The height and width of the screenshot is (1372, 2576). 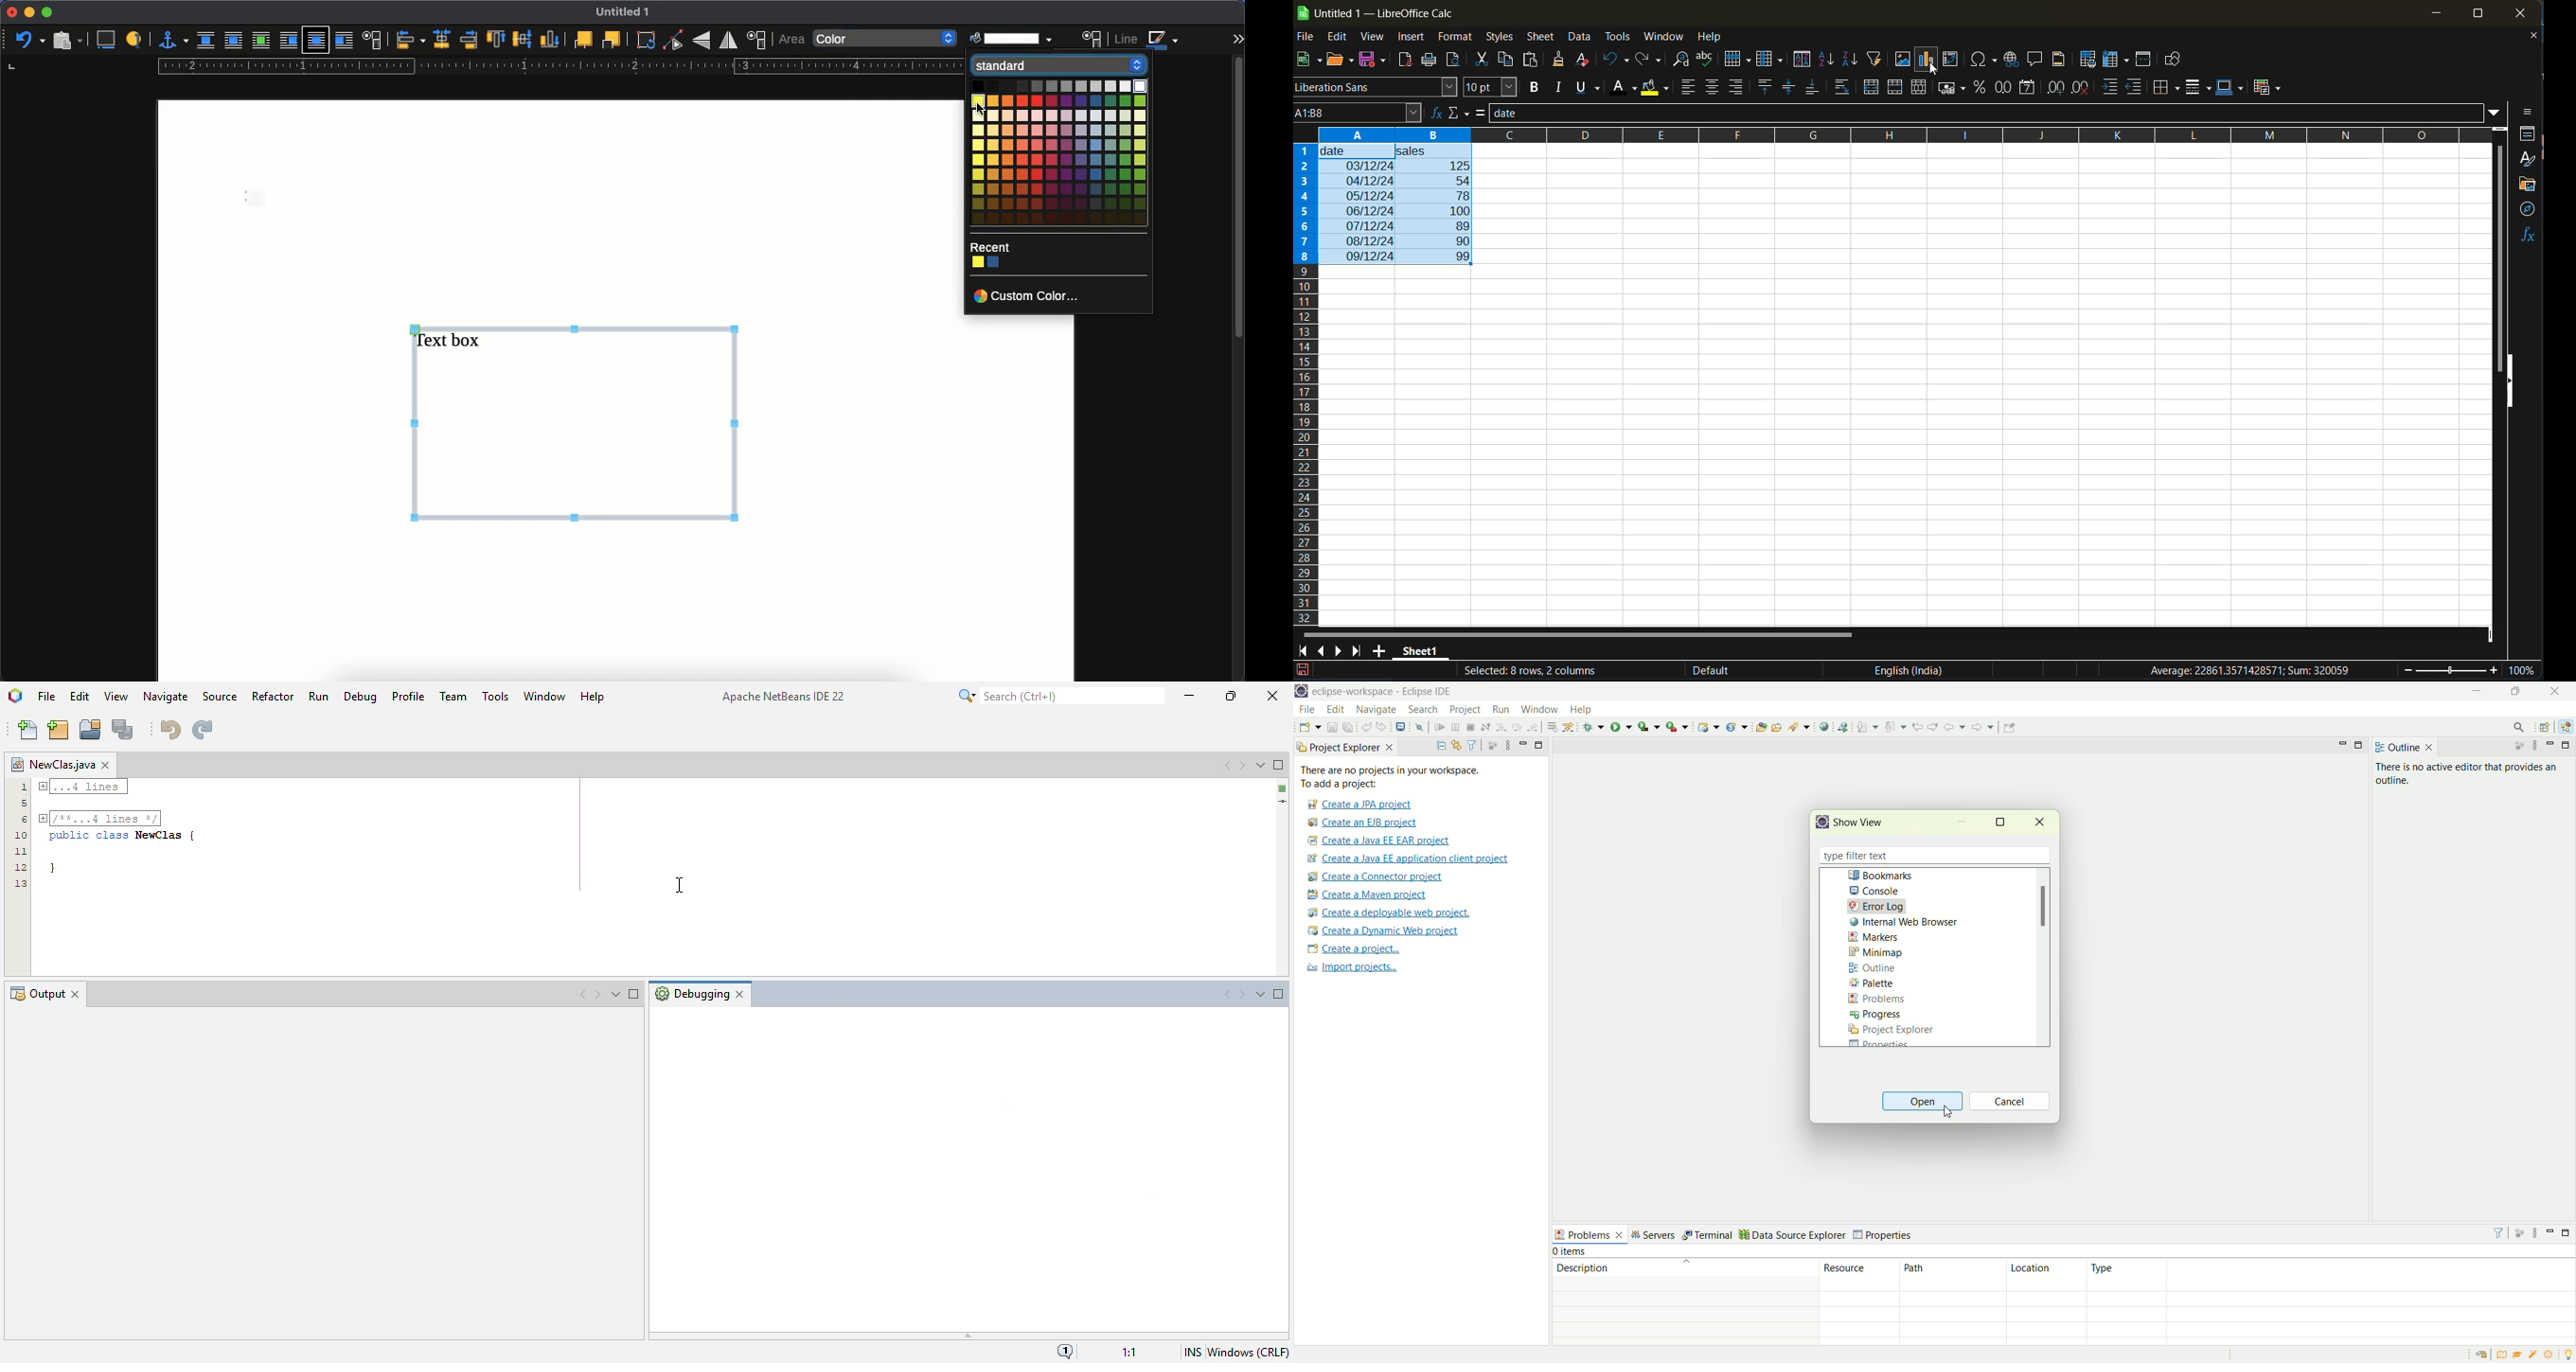 What do you see at coordinates (792, 39) in the screenshot?
I see `area` at bounding box center [792, 39].